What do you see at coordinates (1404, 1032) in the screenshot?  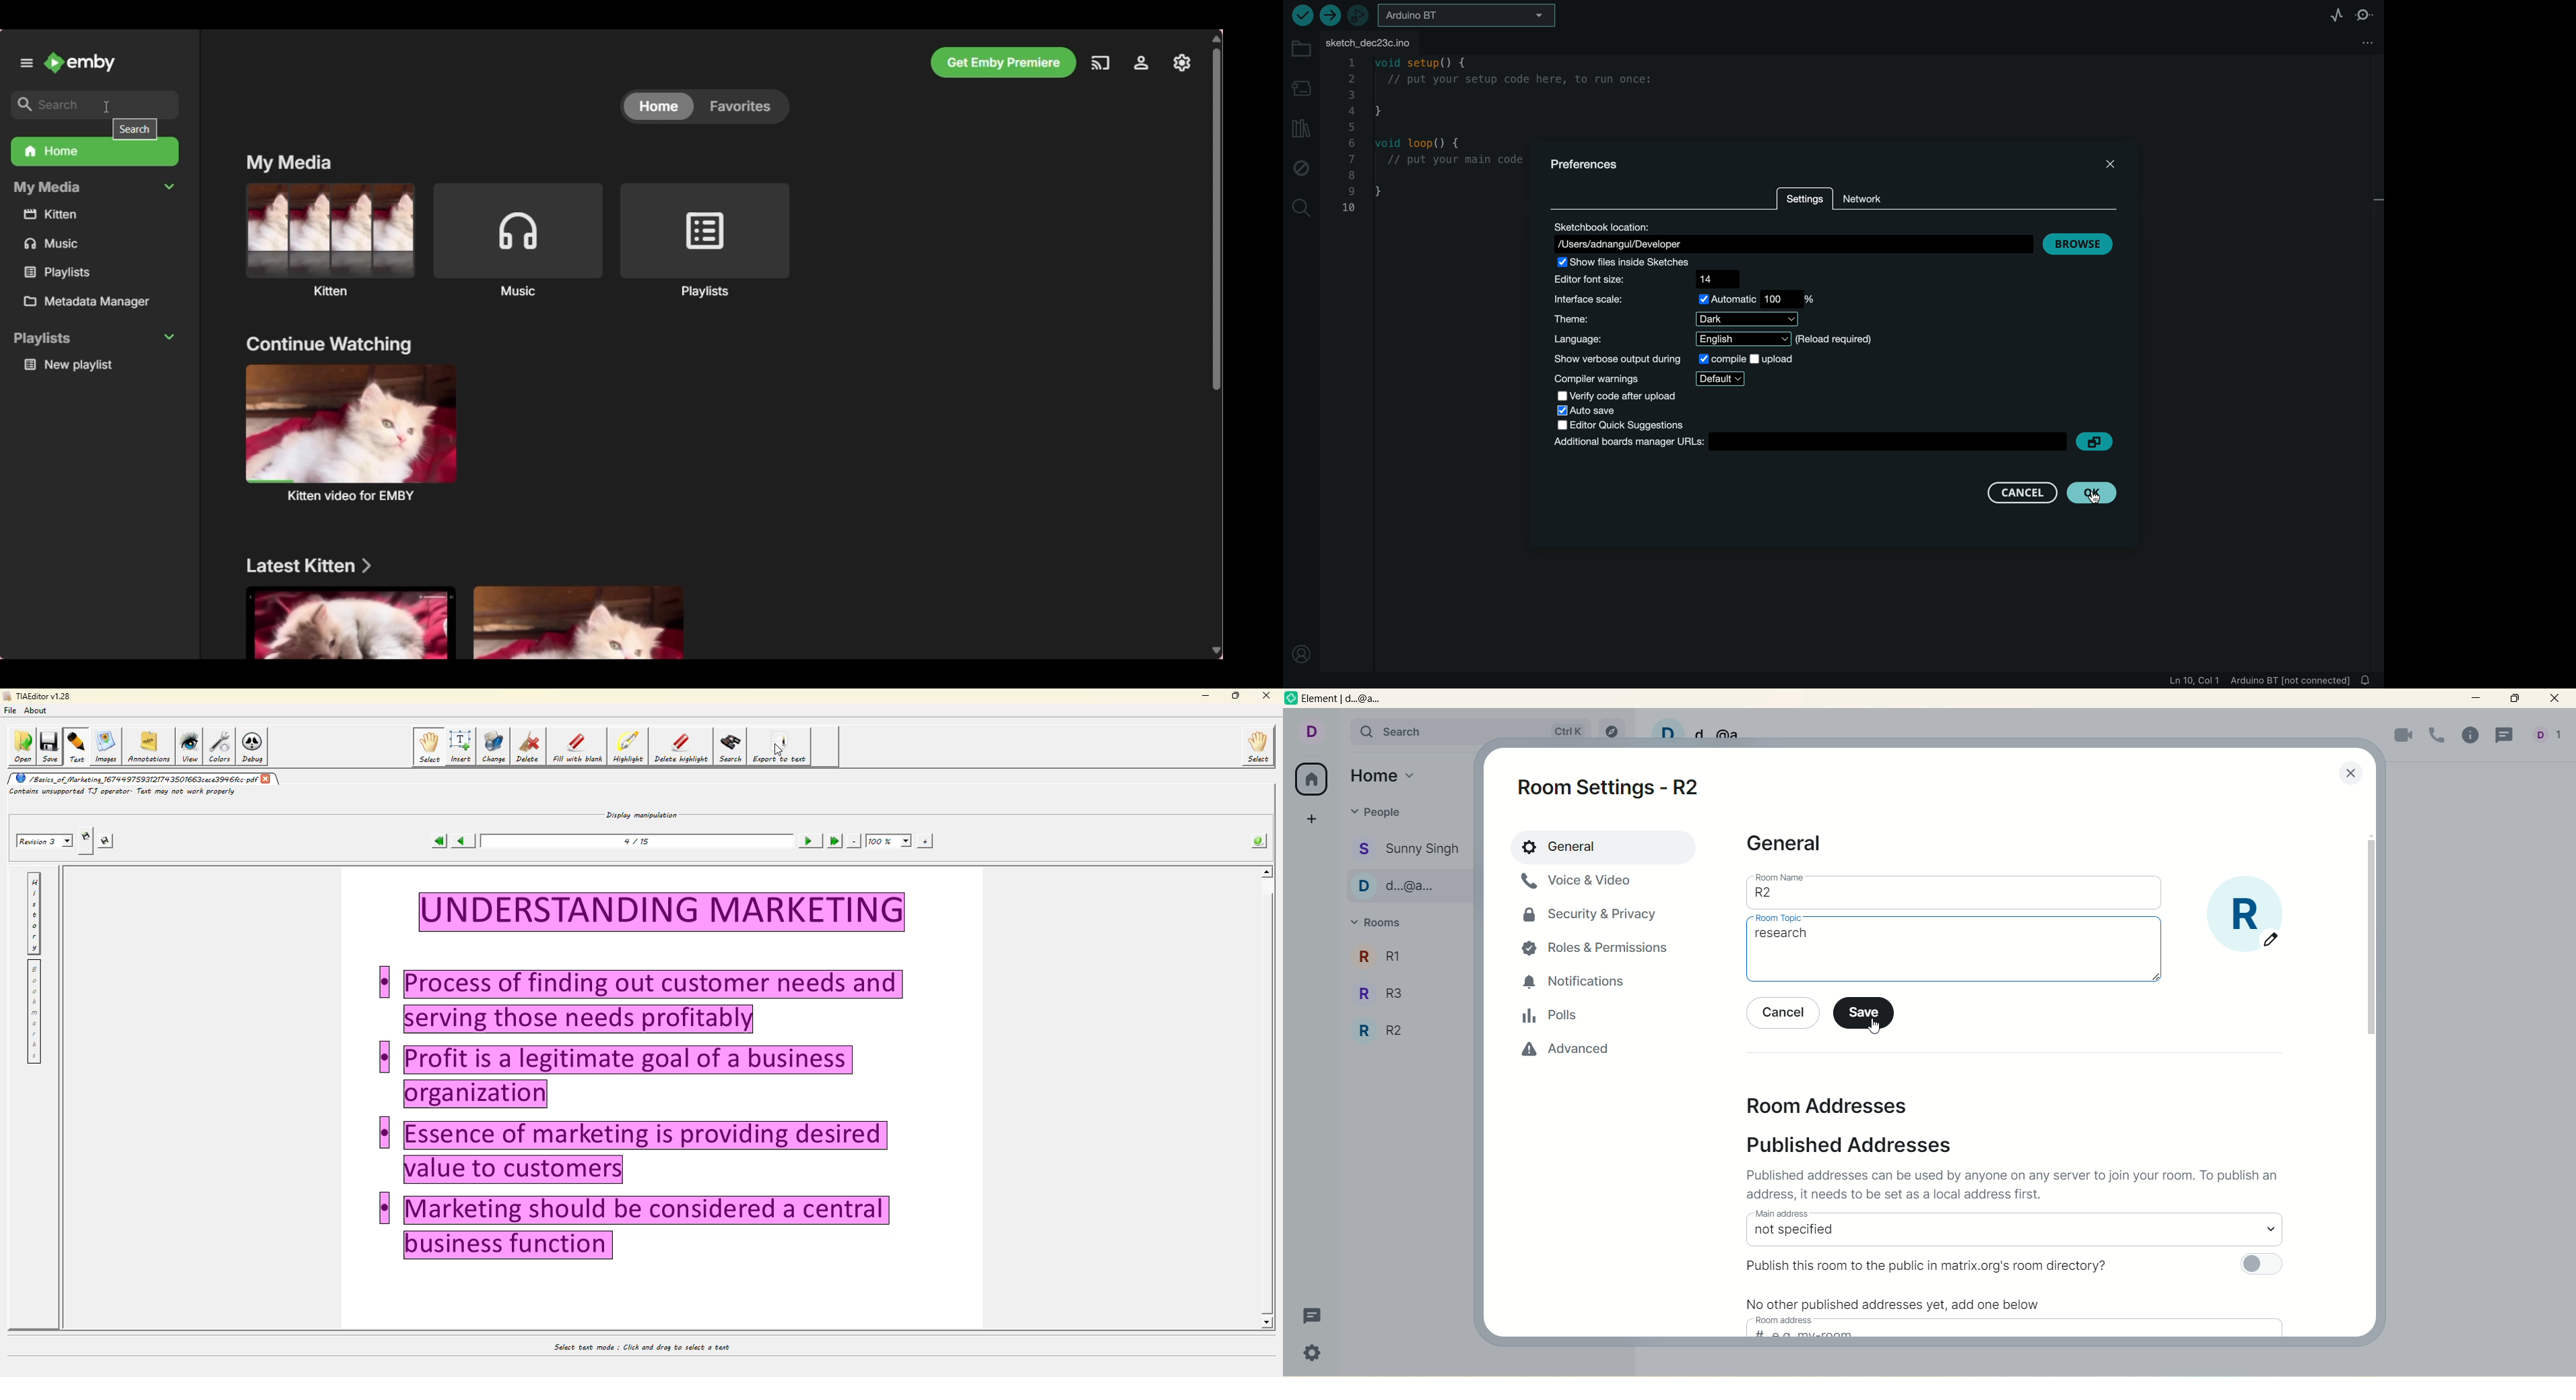 I see `R2` at bounding box center [1404, 1032].